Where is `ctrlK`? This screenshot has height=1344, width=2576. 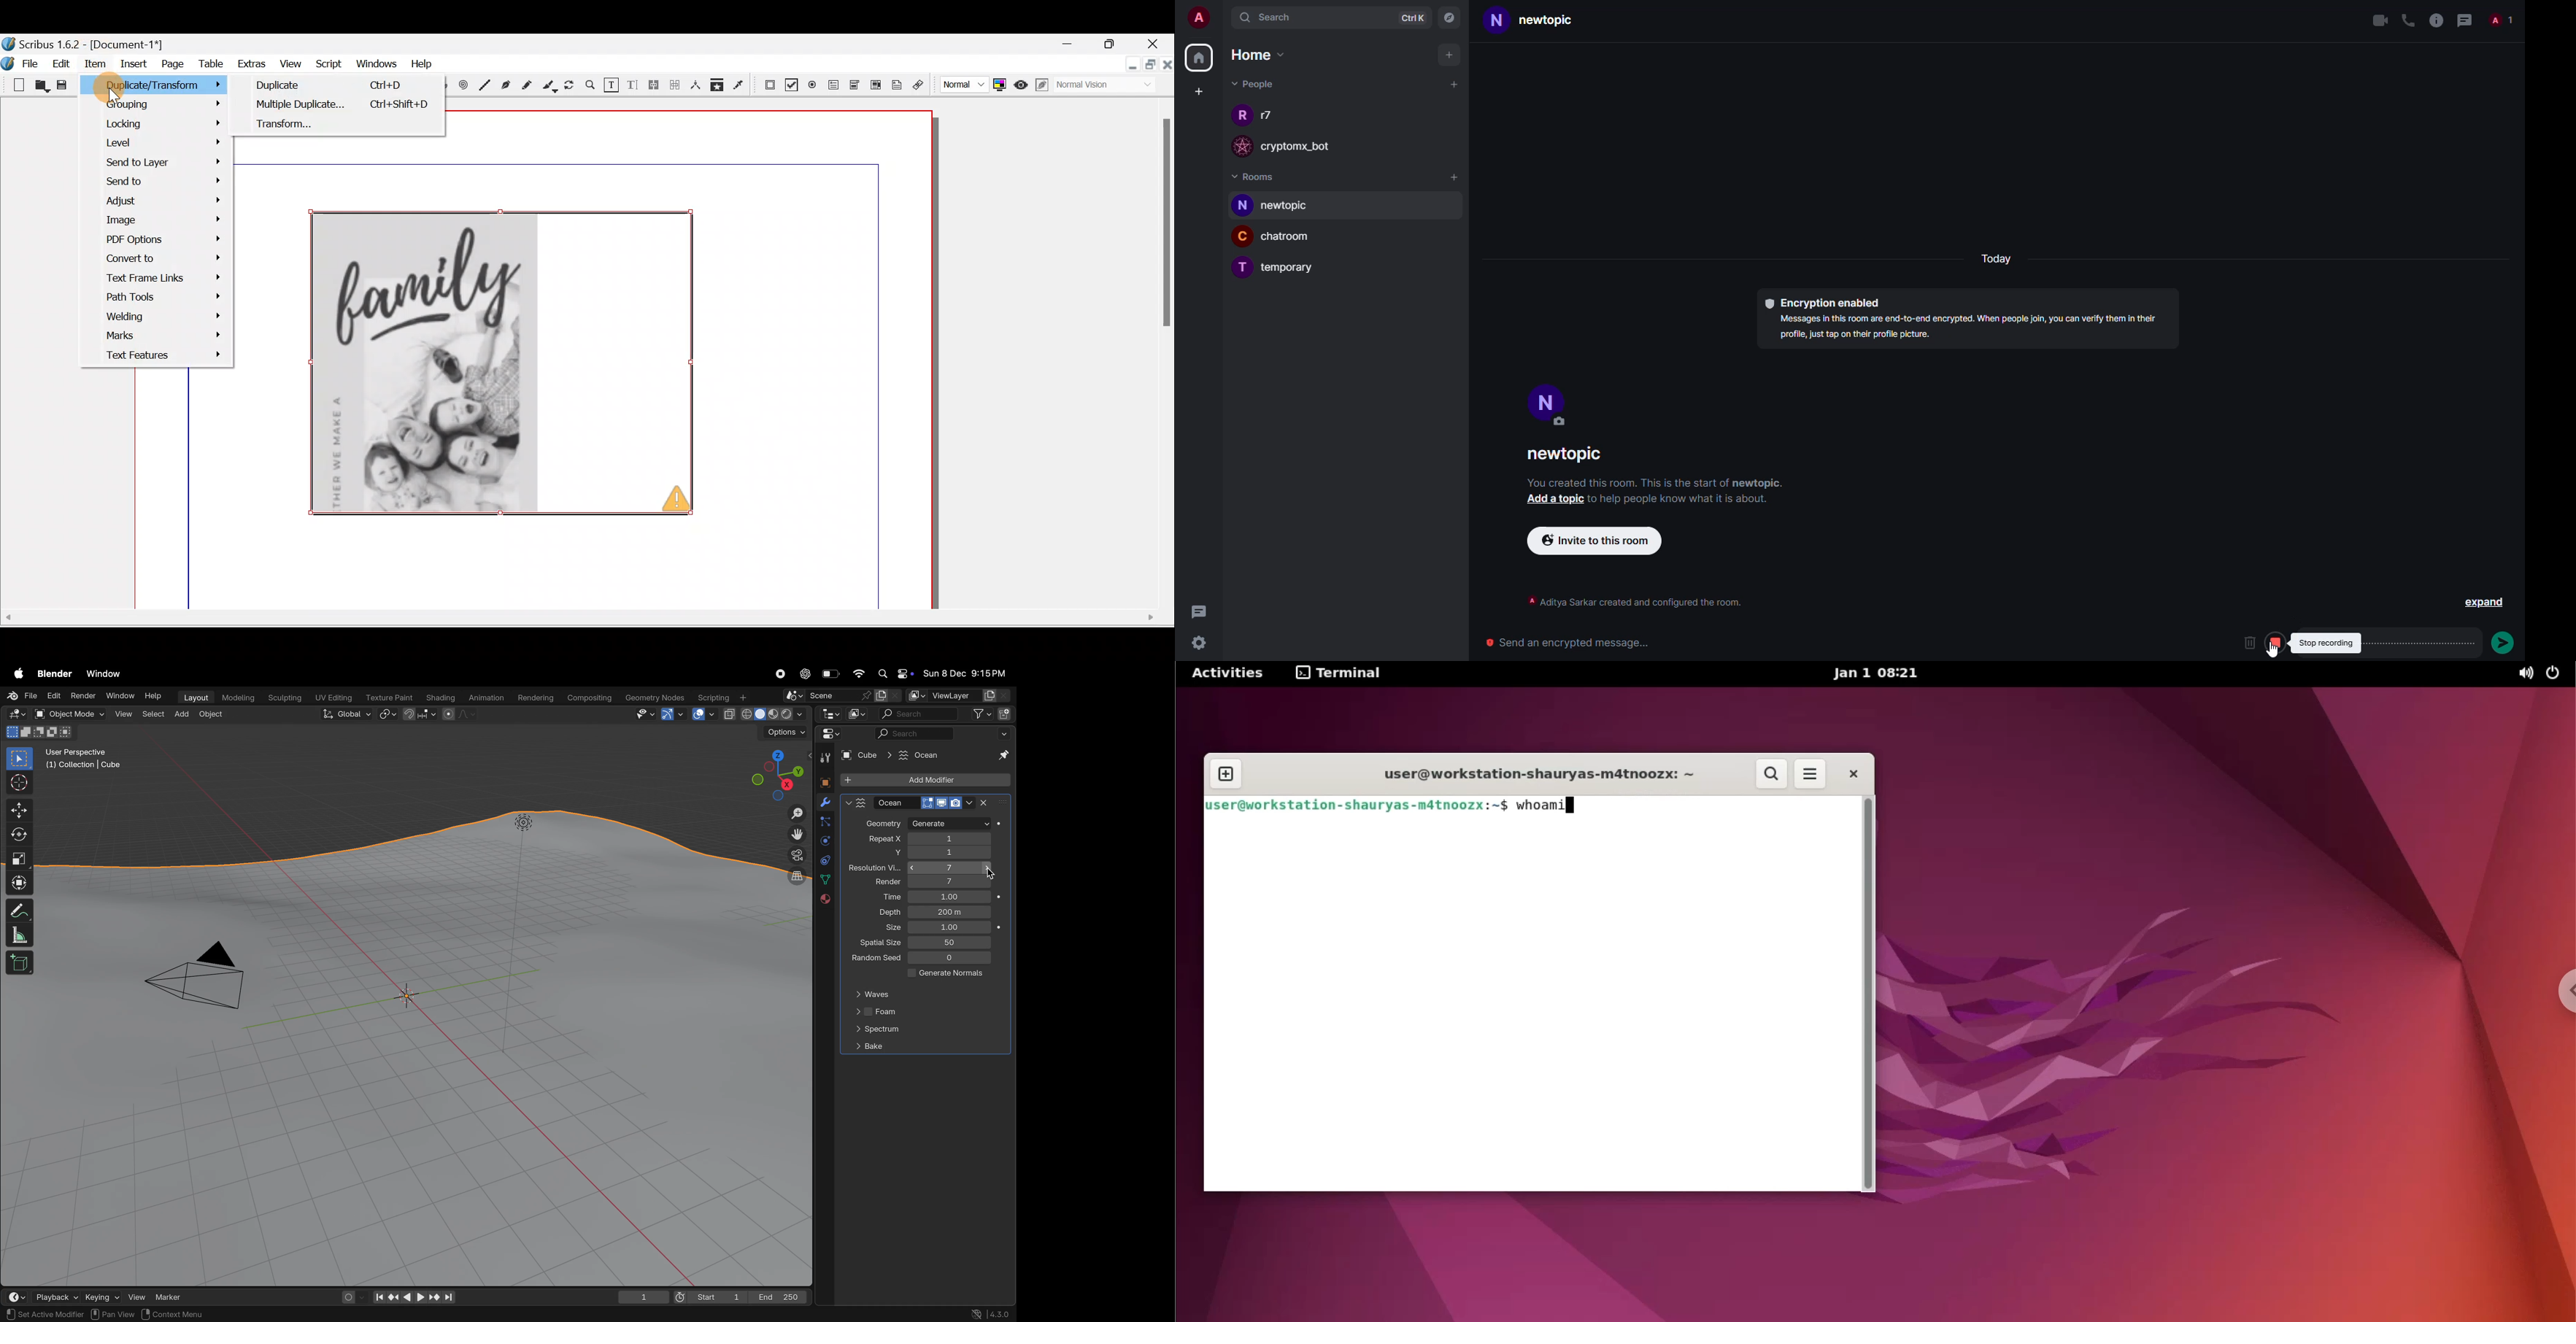
ctrlK is located at coordinates (1411, 19).